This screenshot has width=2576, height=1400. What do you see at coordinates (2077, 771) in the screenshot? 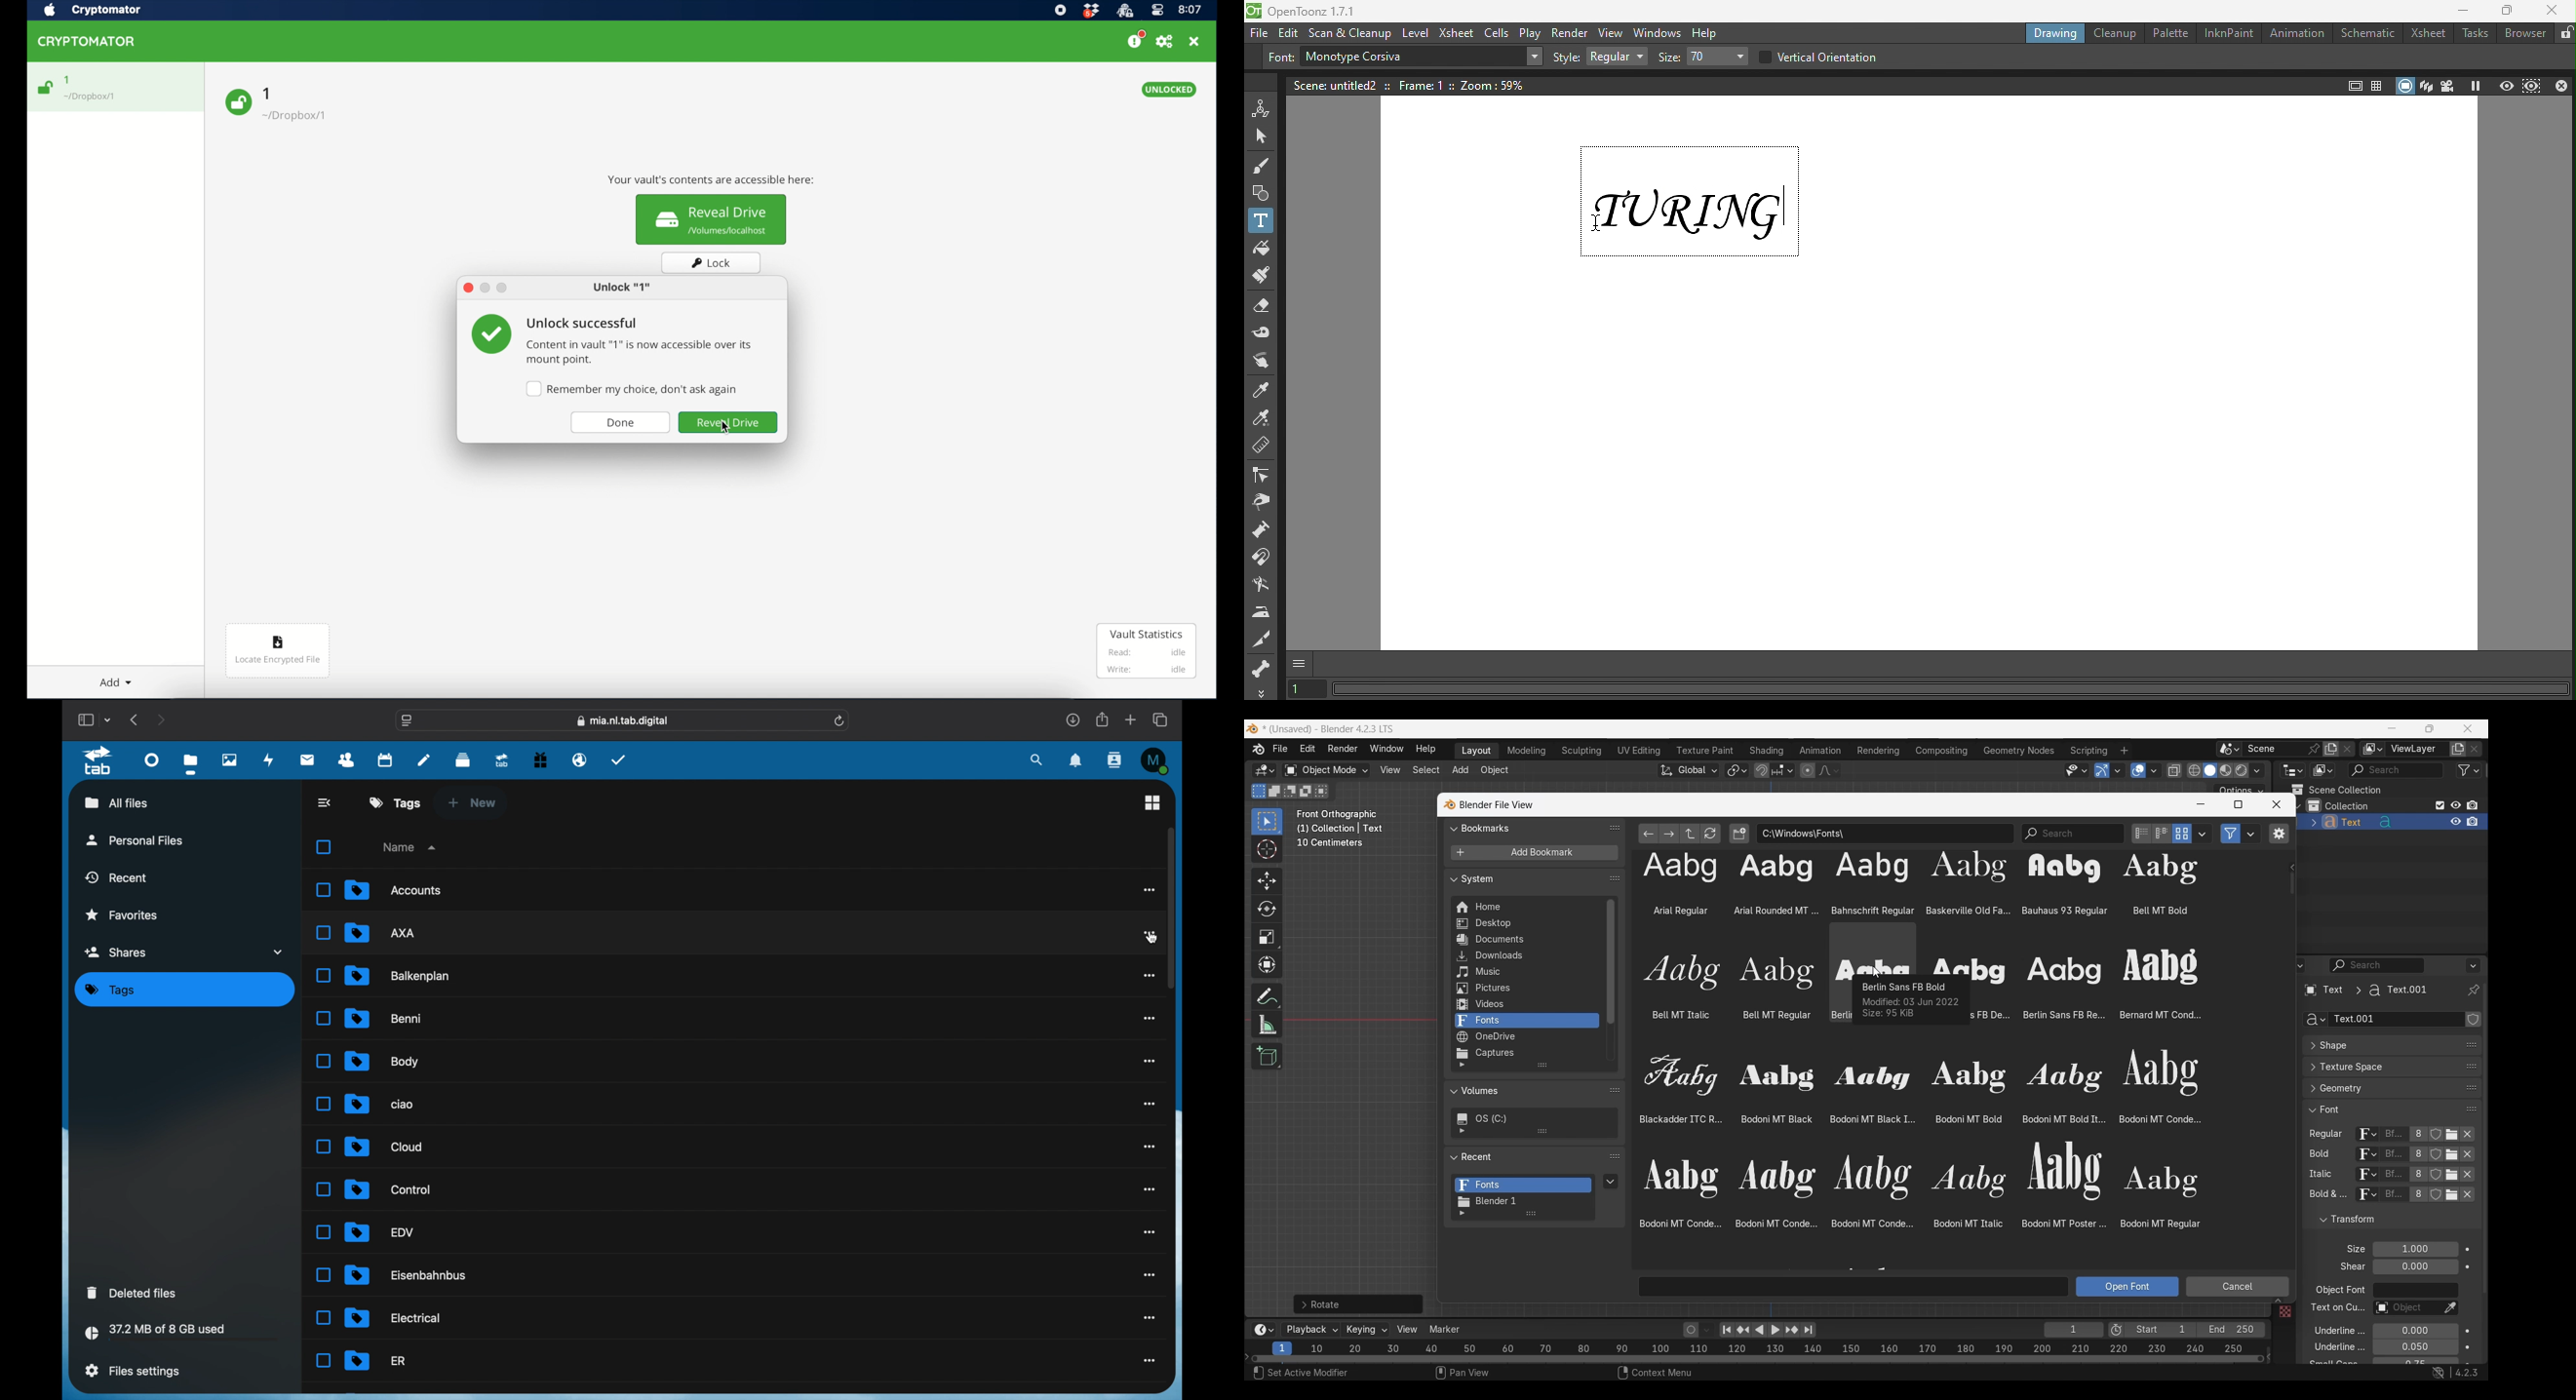
I see `Selectability and visibility` at bounding box center [2077, 771].